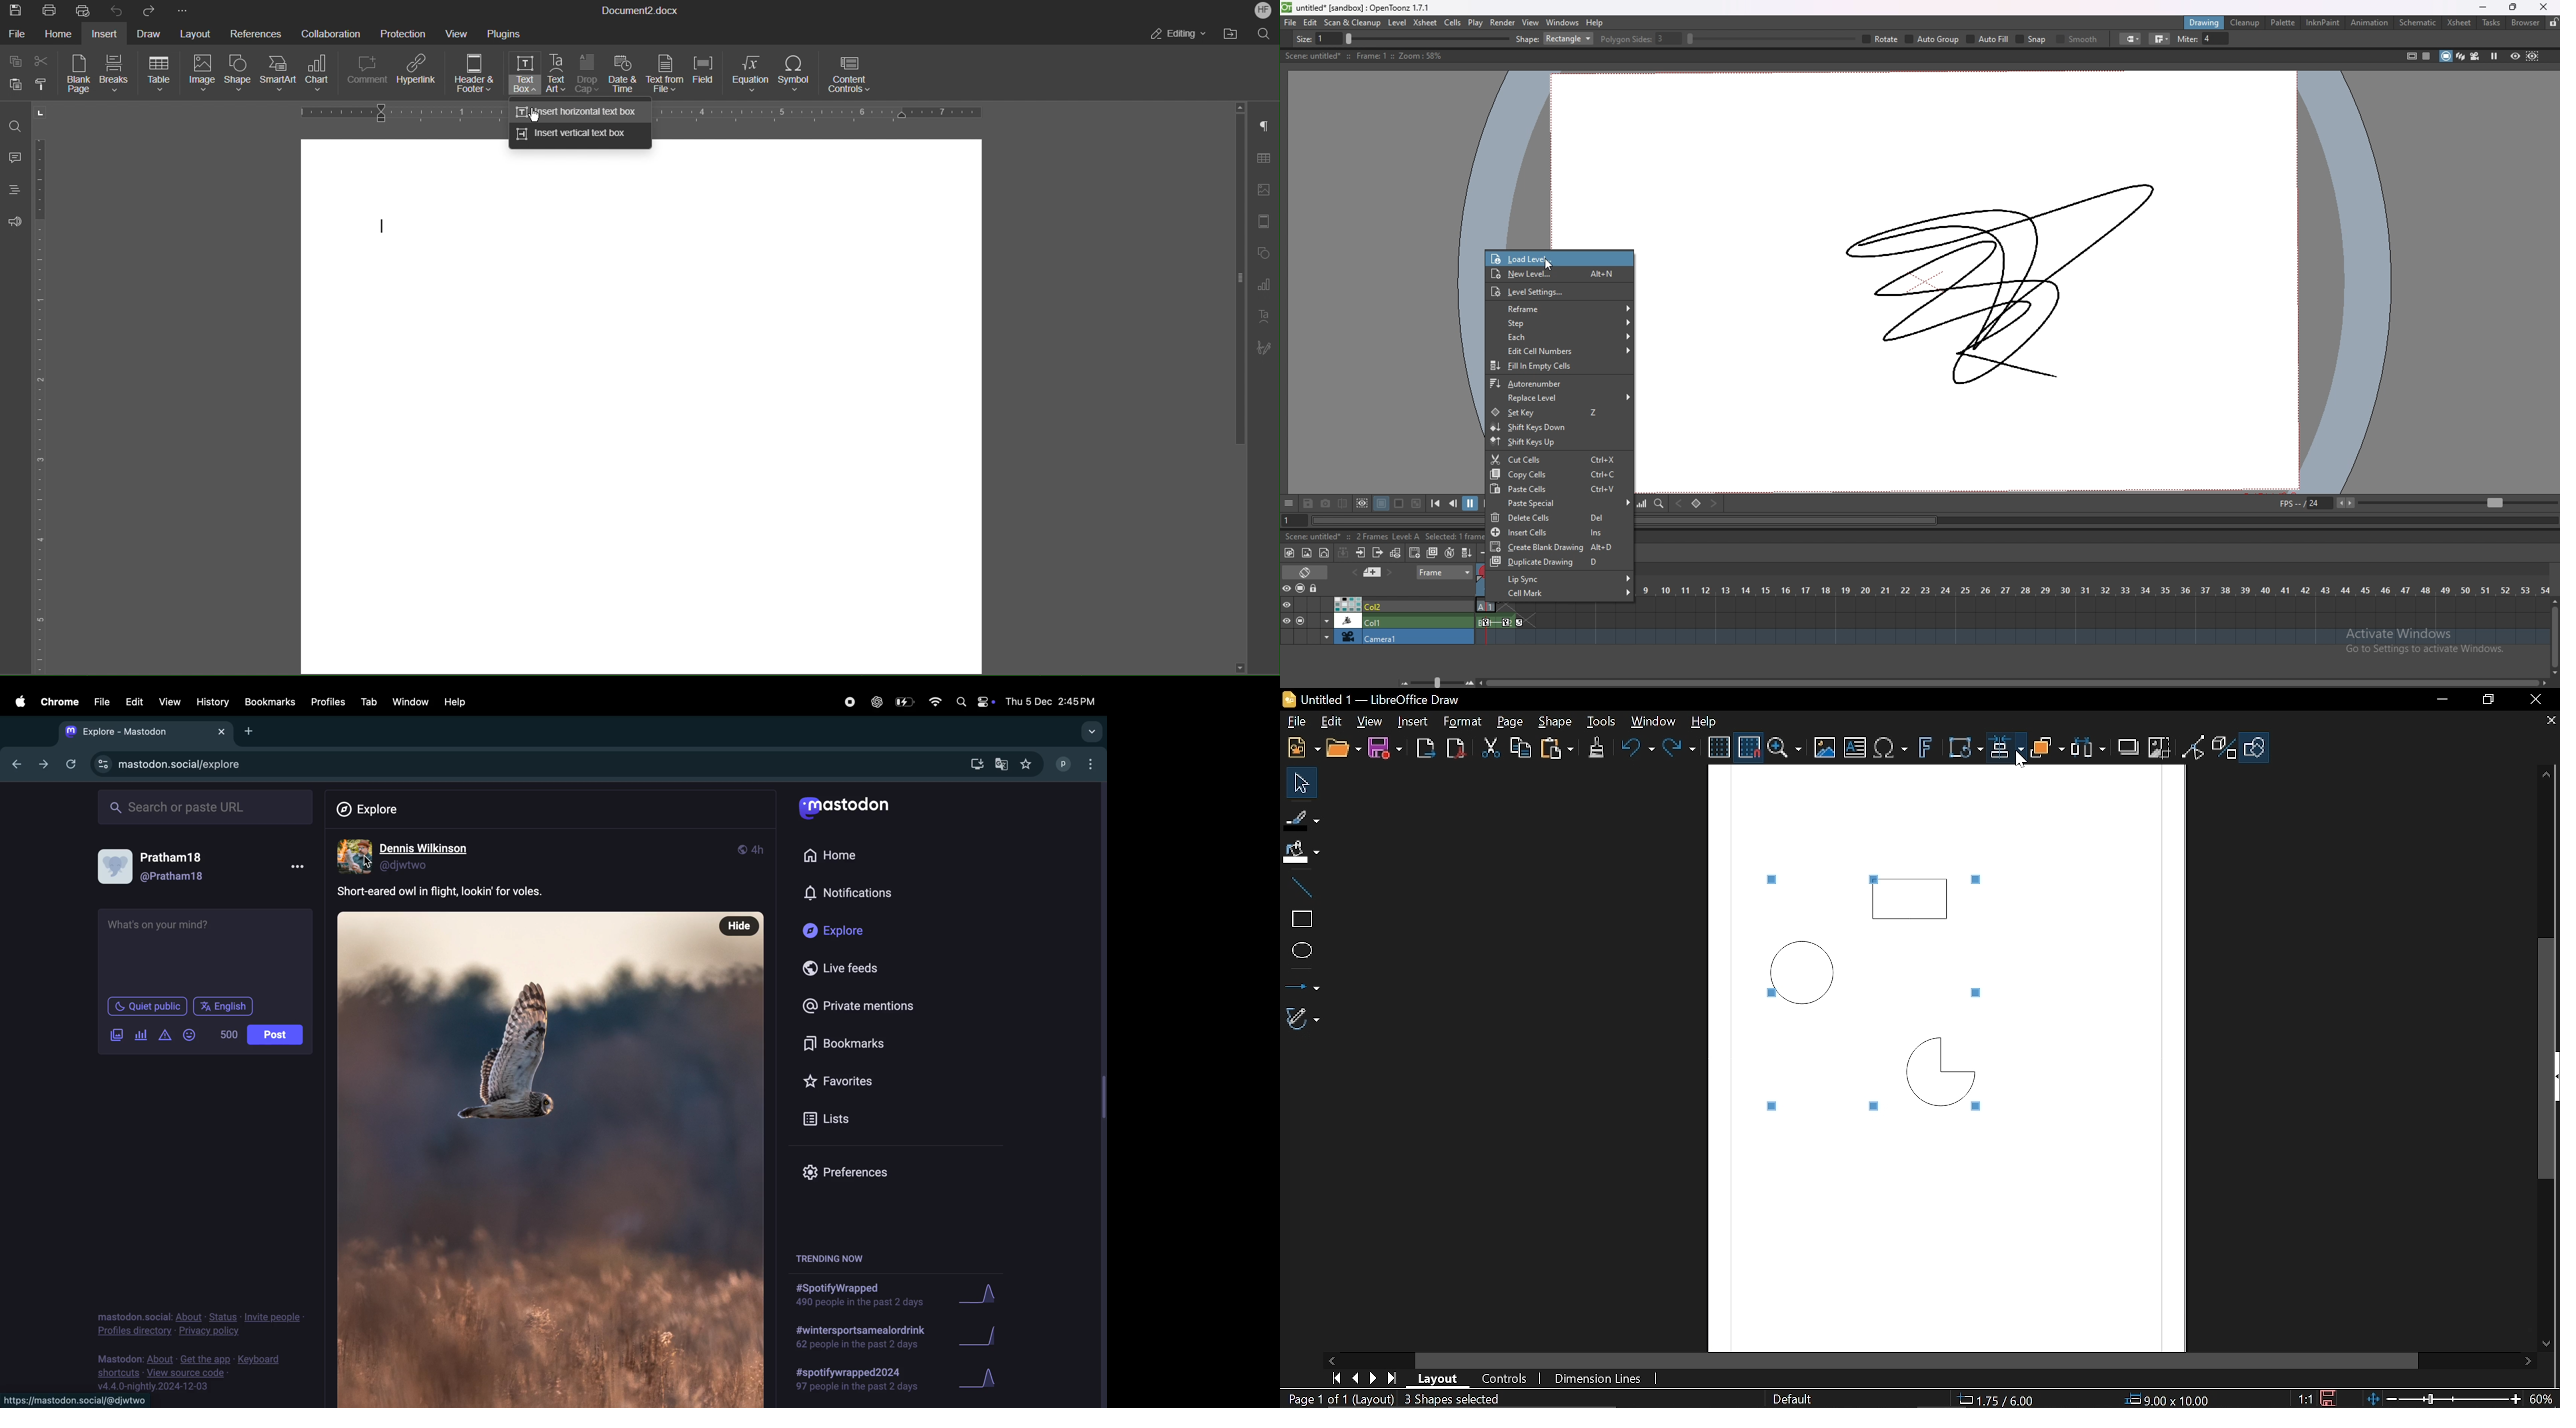 The height and width of the screenshot is (1428, 2576). What do you see at coordinates (17, 9) in the screenshot?
I see `Save` at bounding box center [17, 9].